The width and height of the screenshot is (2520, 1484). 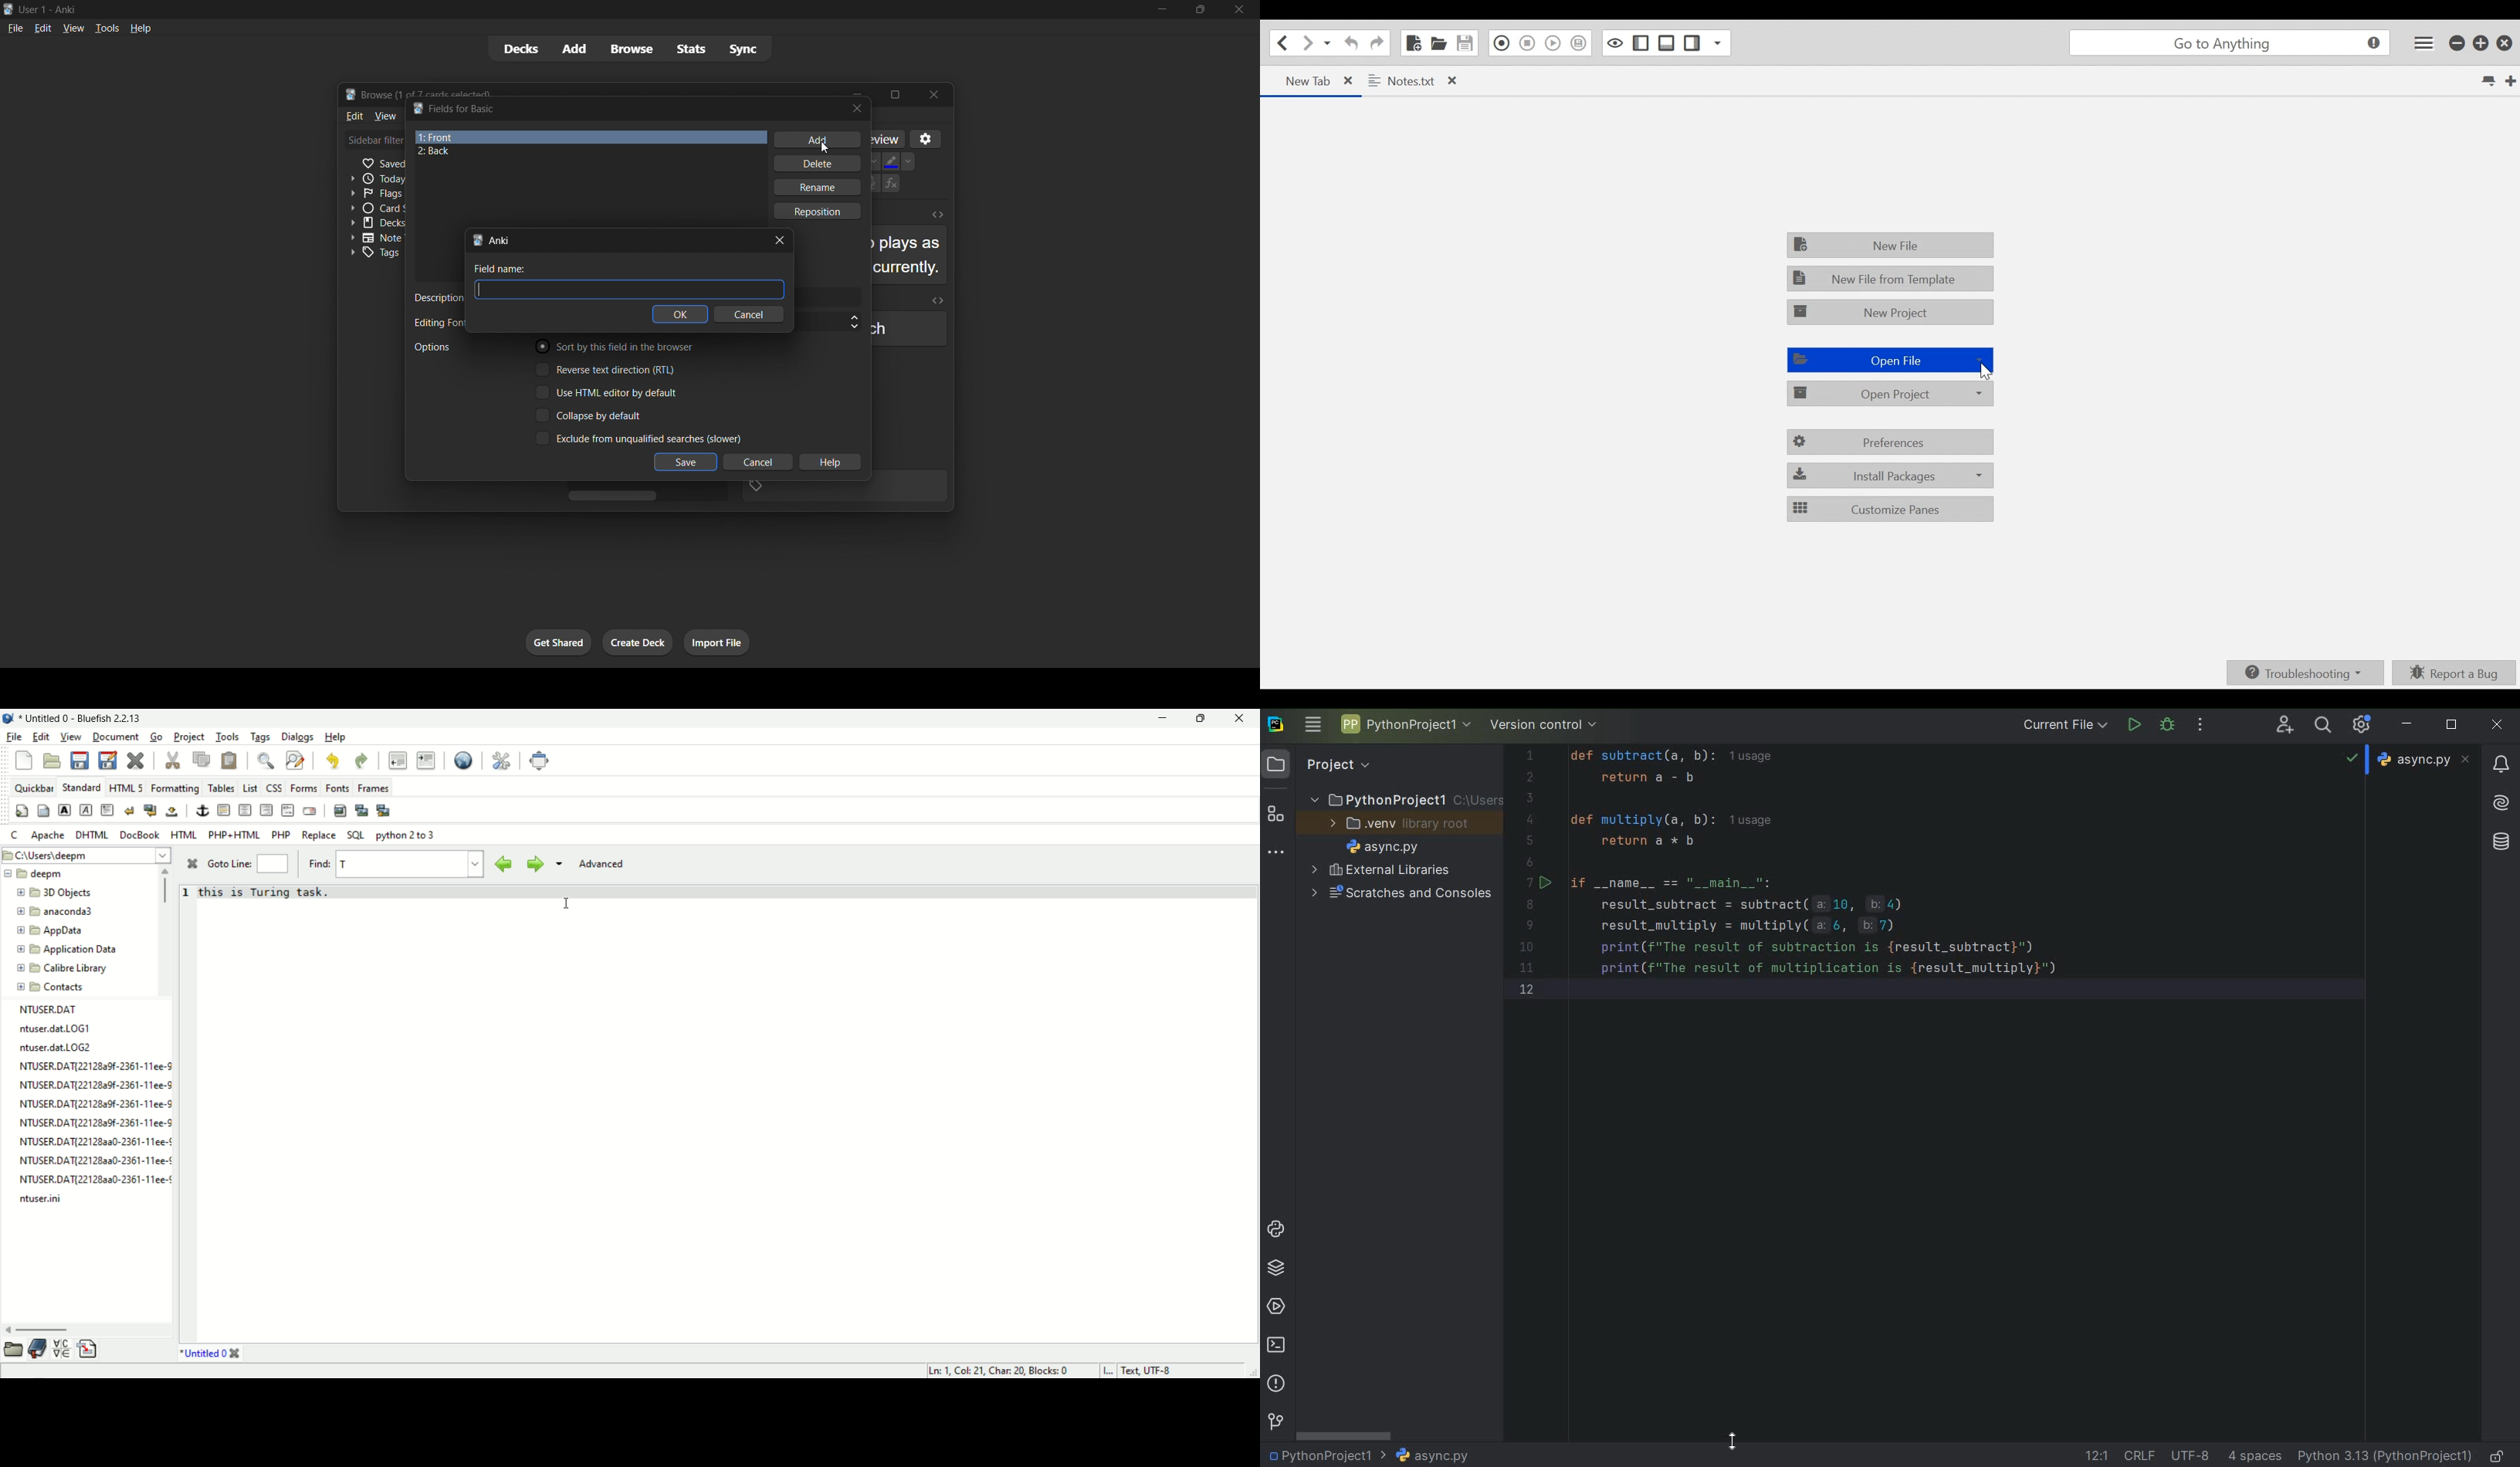 I want to click on Maximize, so click(x=897, y=93).